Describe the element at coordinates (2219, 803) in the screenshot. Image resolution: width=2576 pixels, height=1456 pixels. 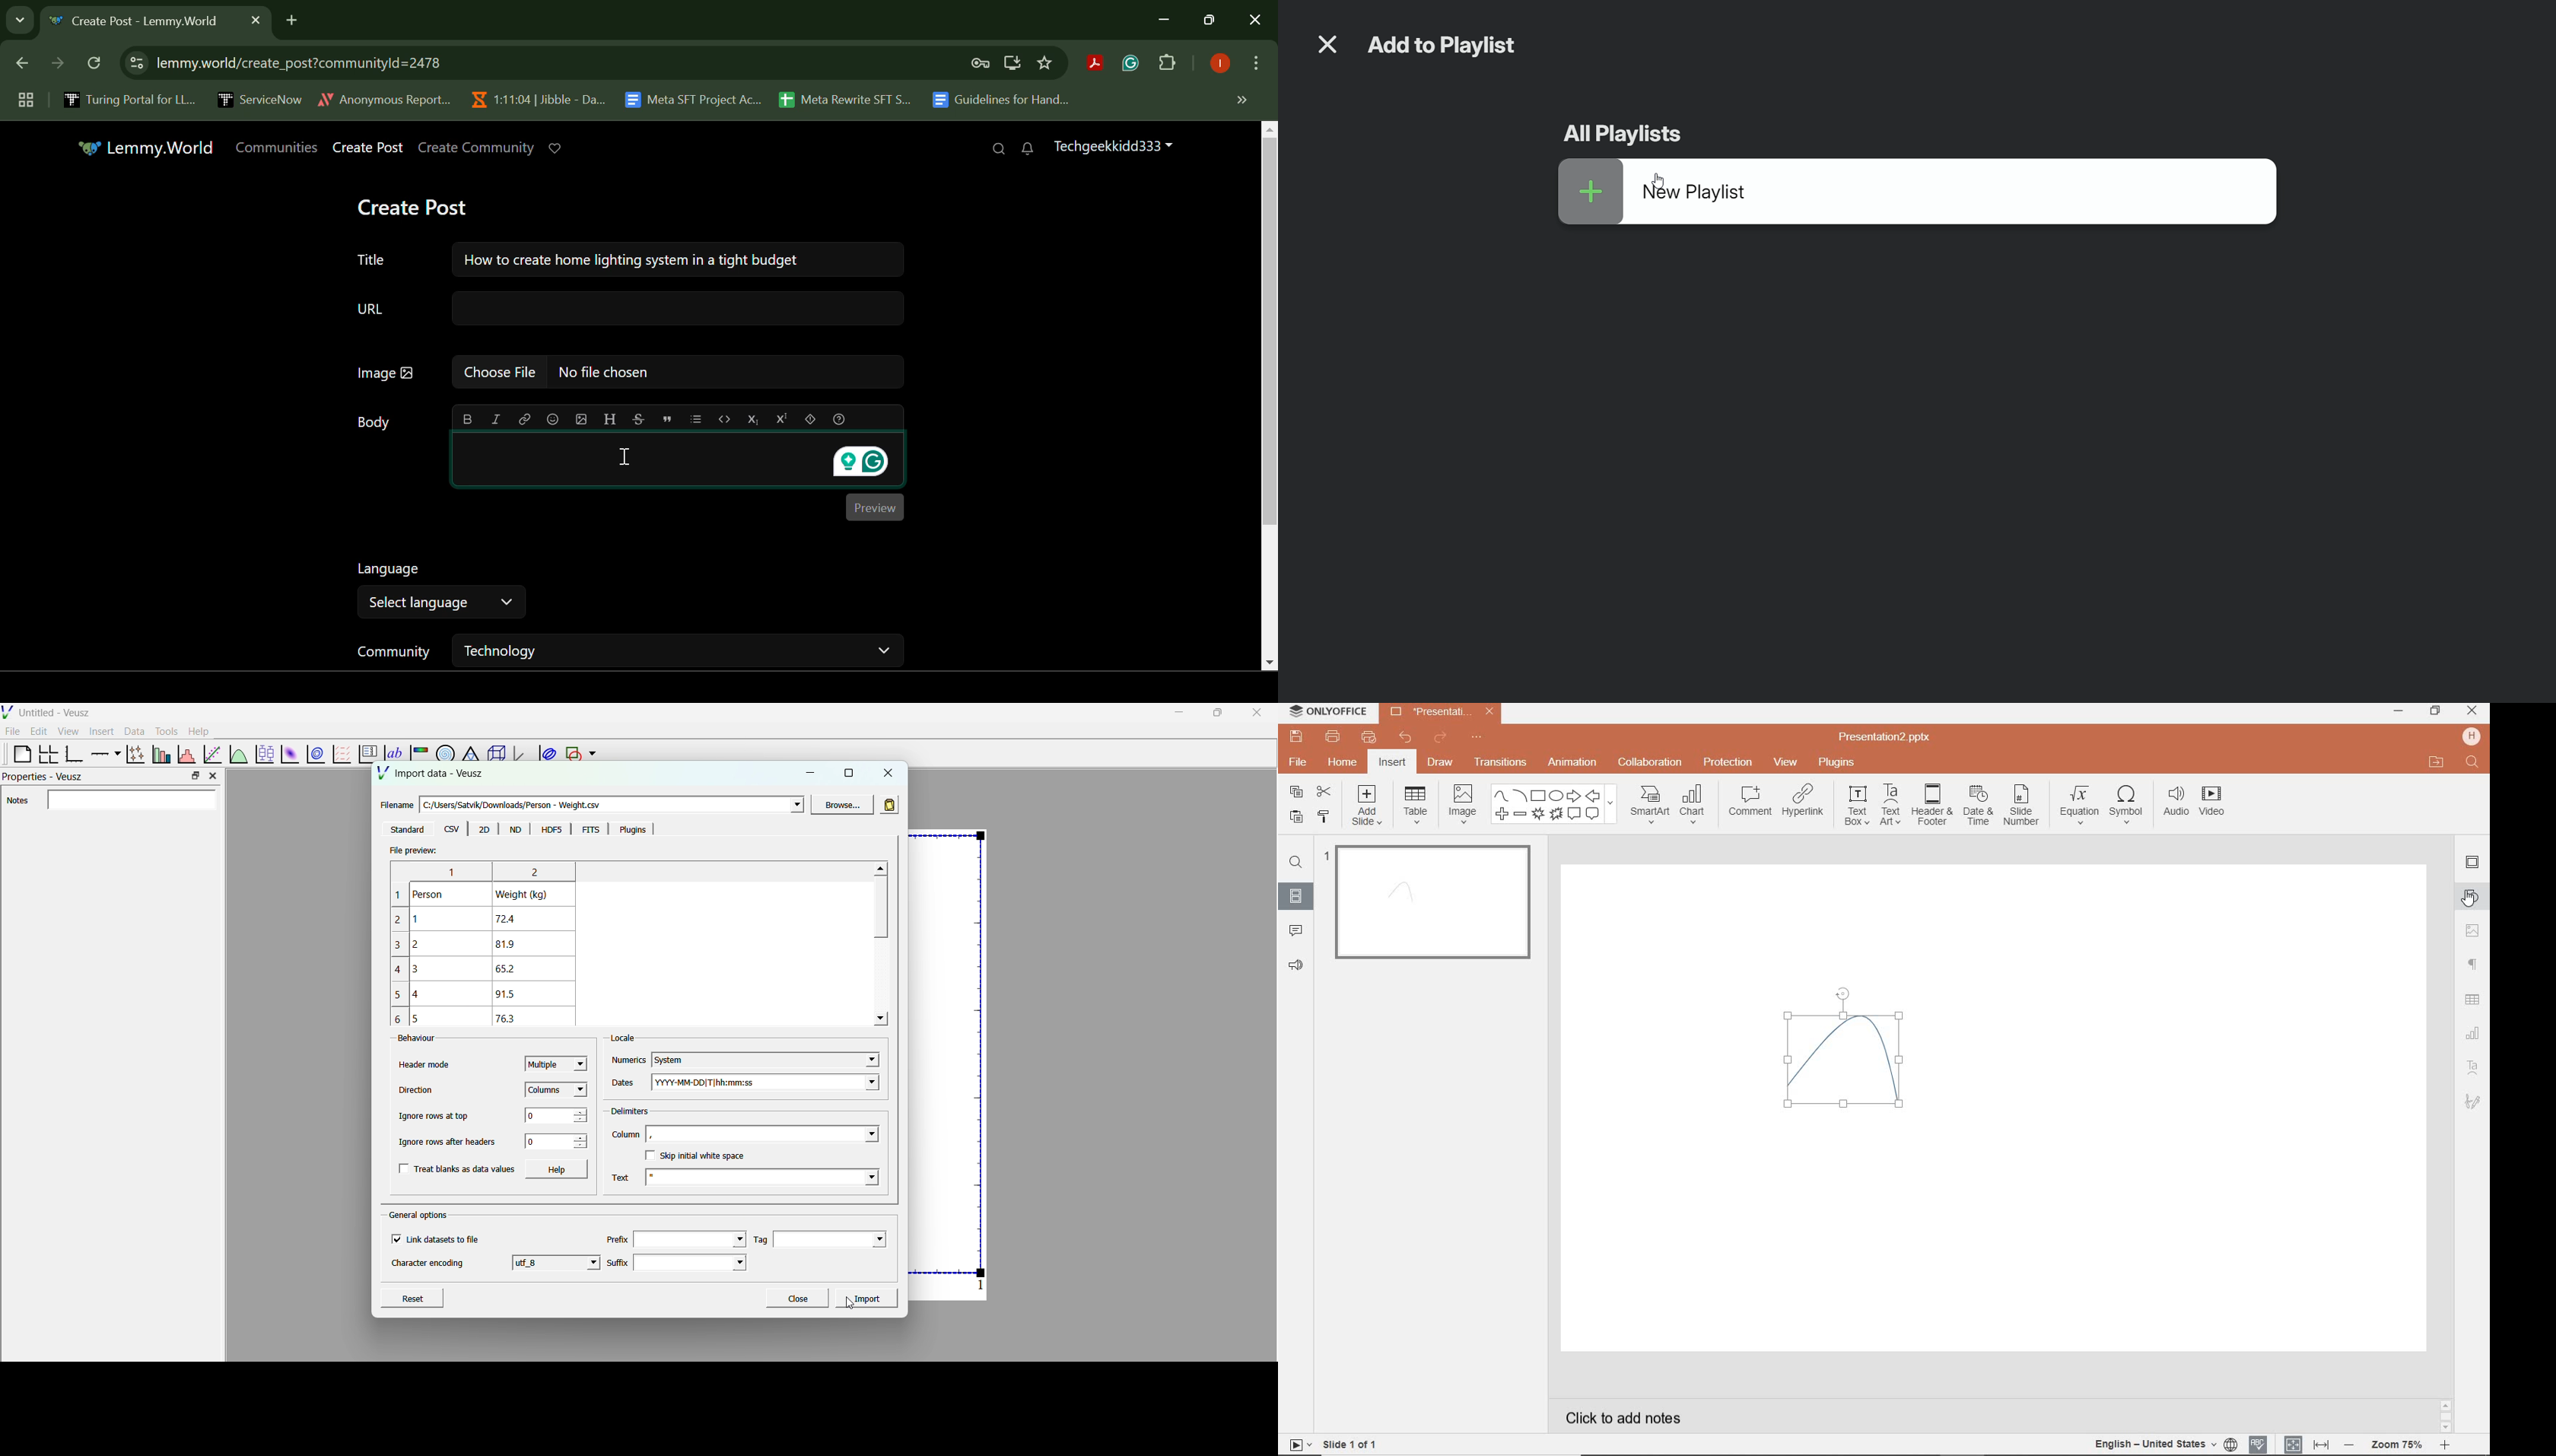
I see `VIDEO` at that location.